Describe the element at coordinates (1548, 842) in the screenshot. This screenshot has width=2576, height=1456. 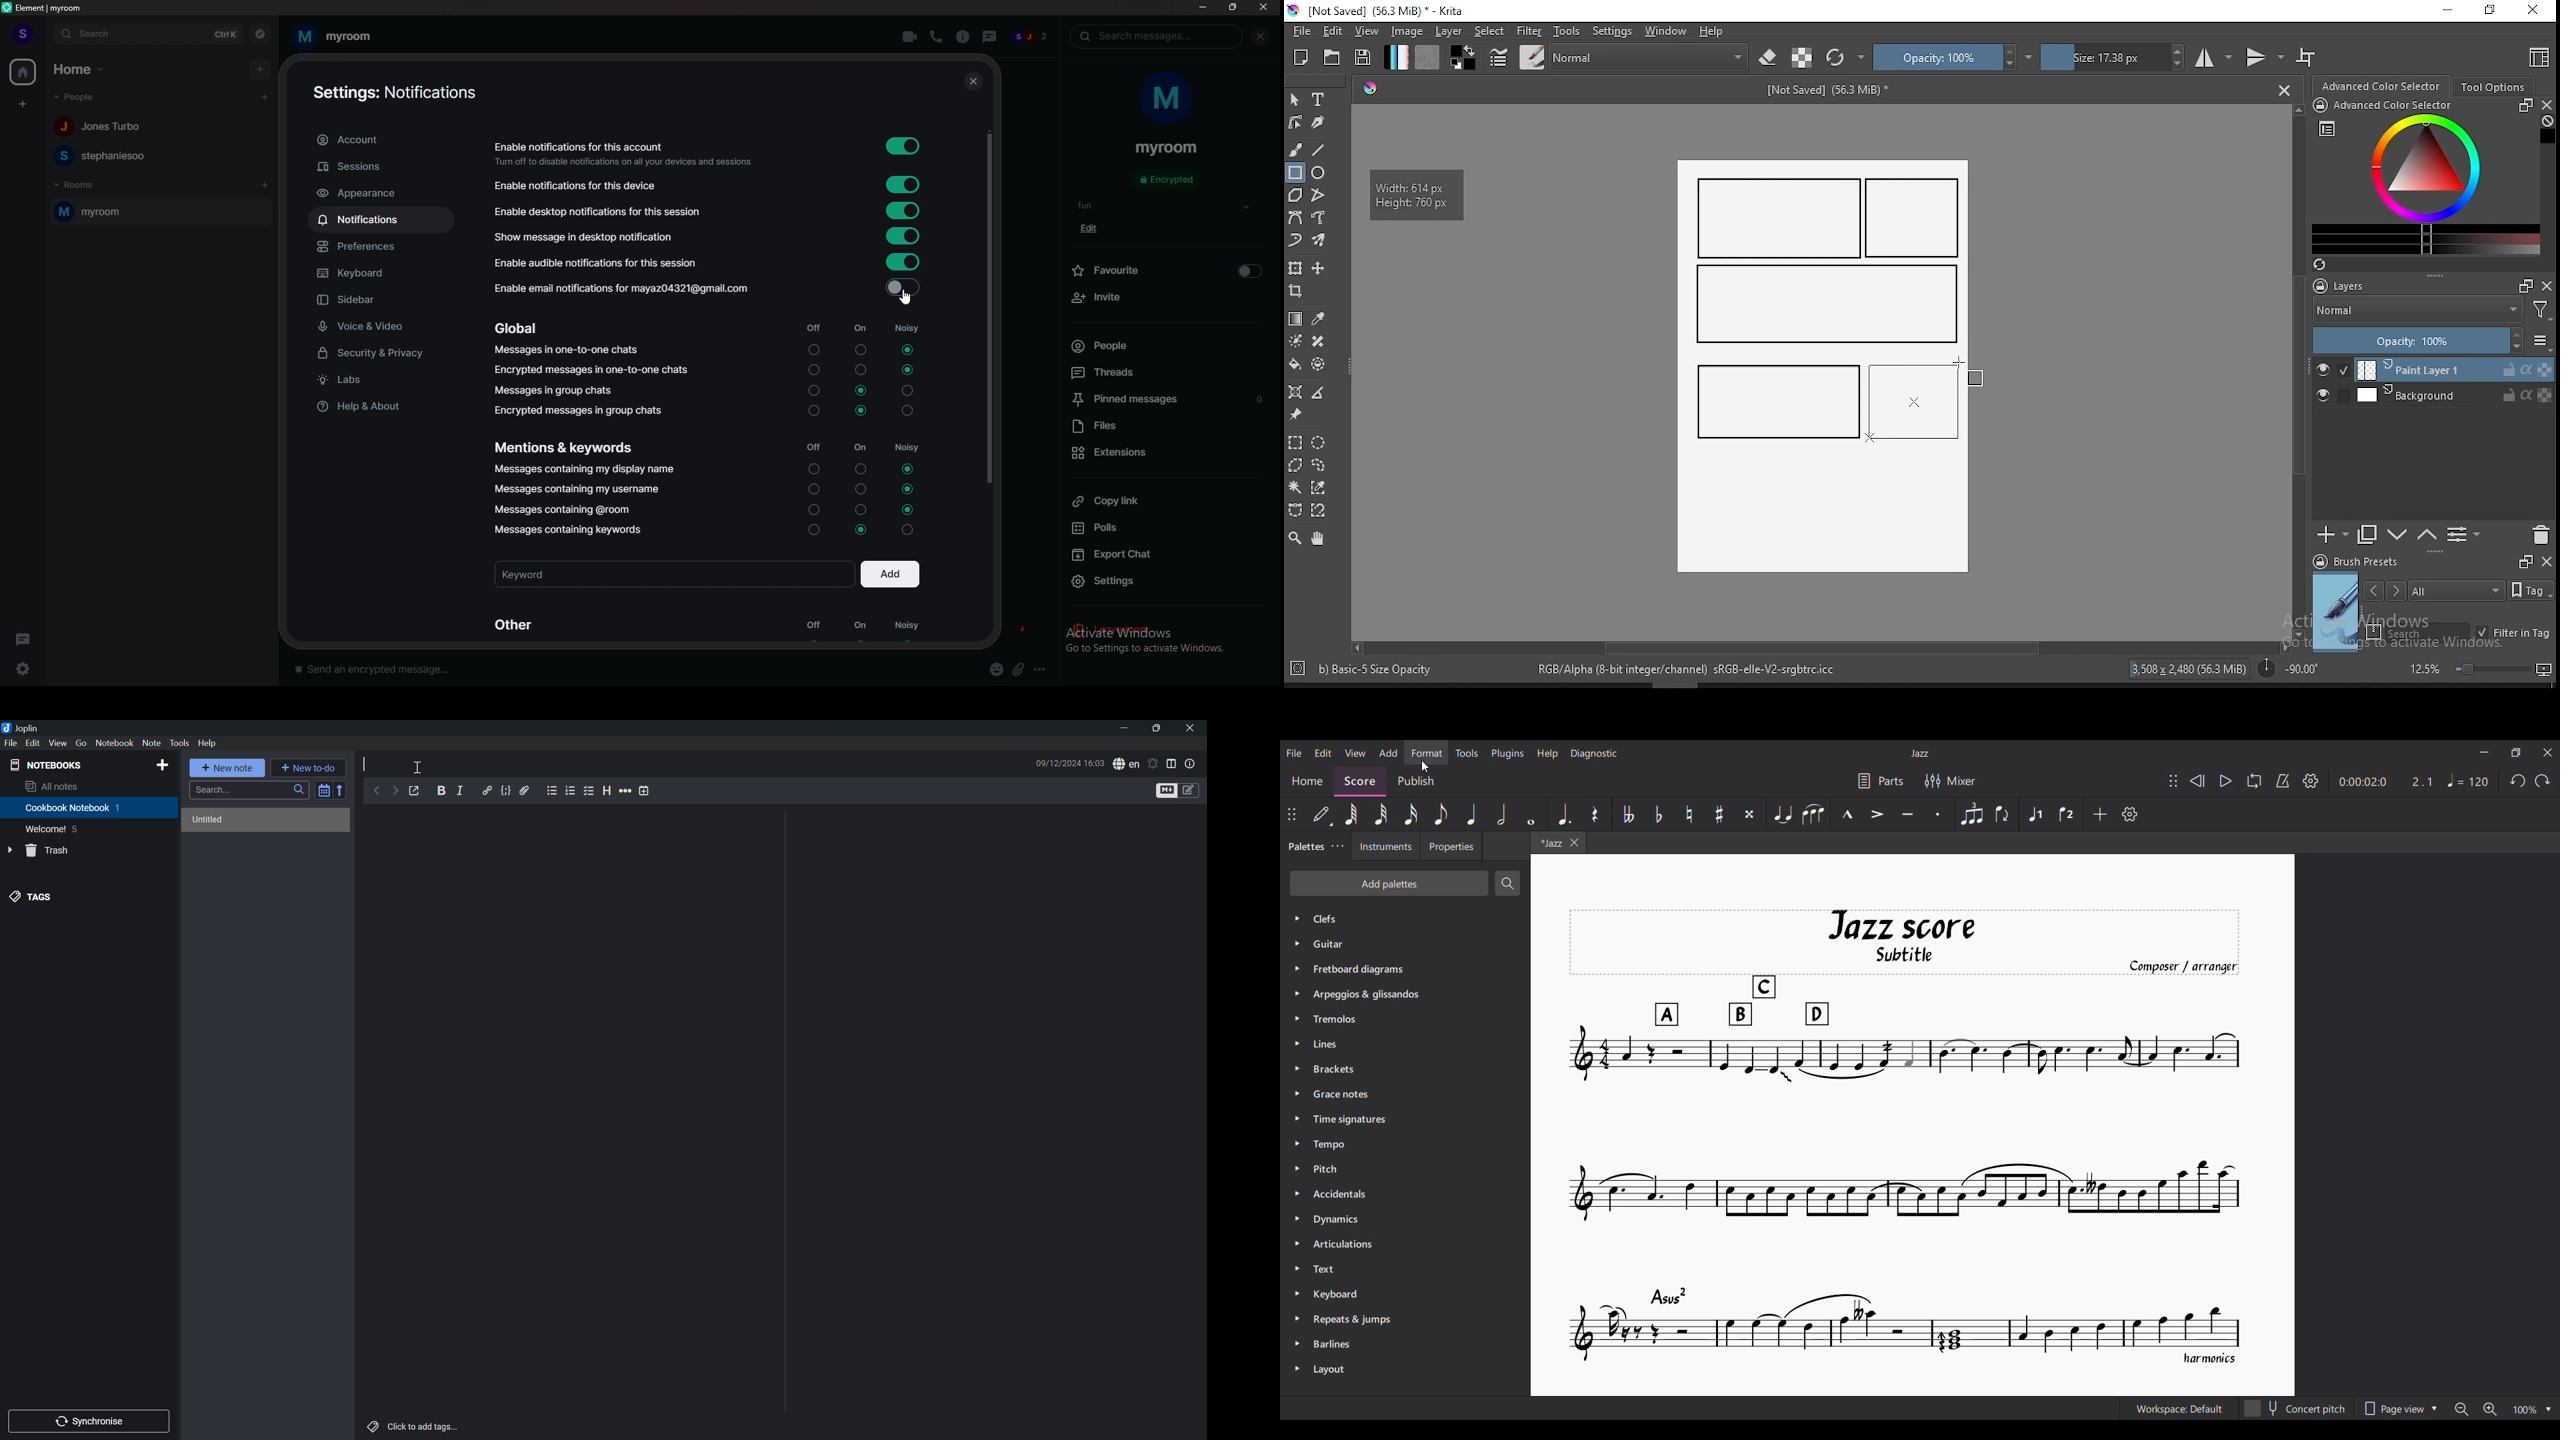
I see `Current tab` at that location.